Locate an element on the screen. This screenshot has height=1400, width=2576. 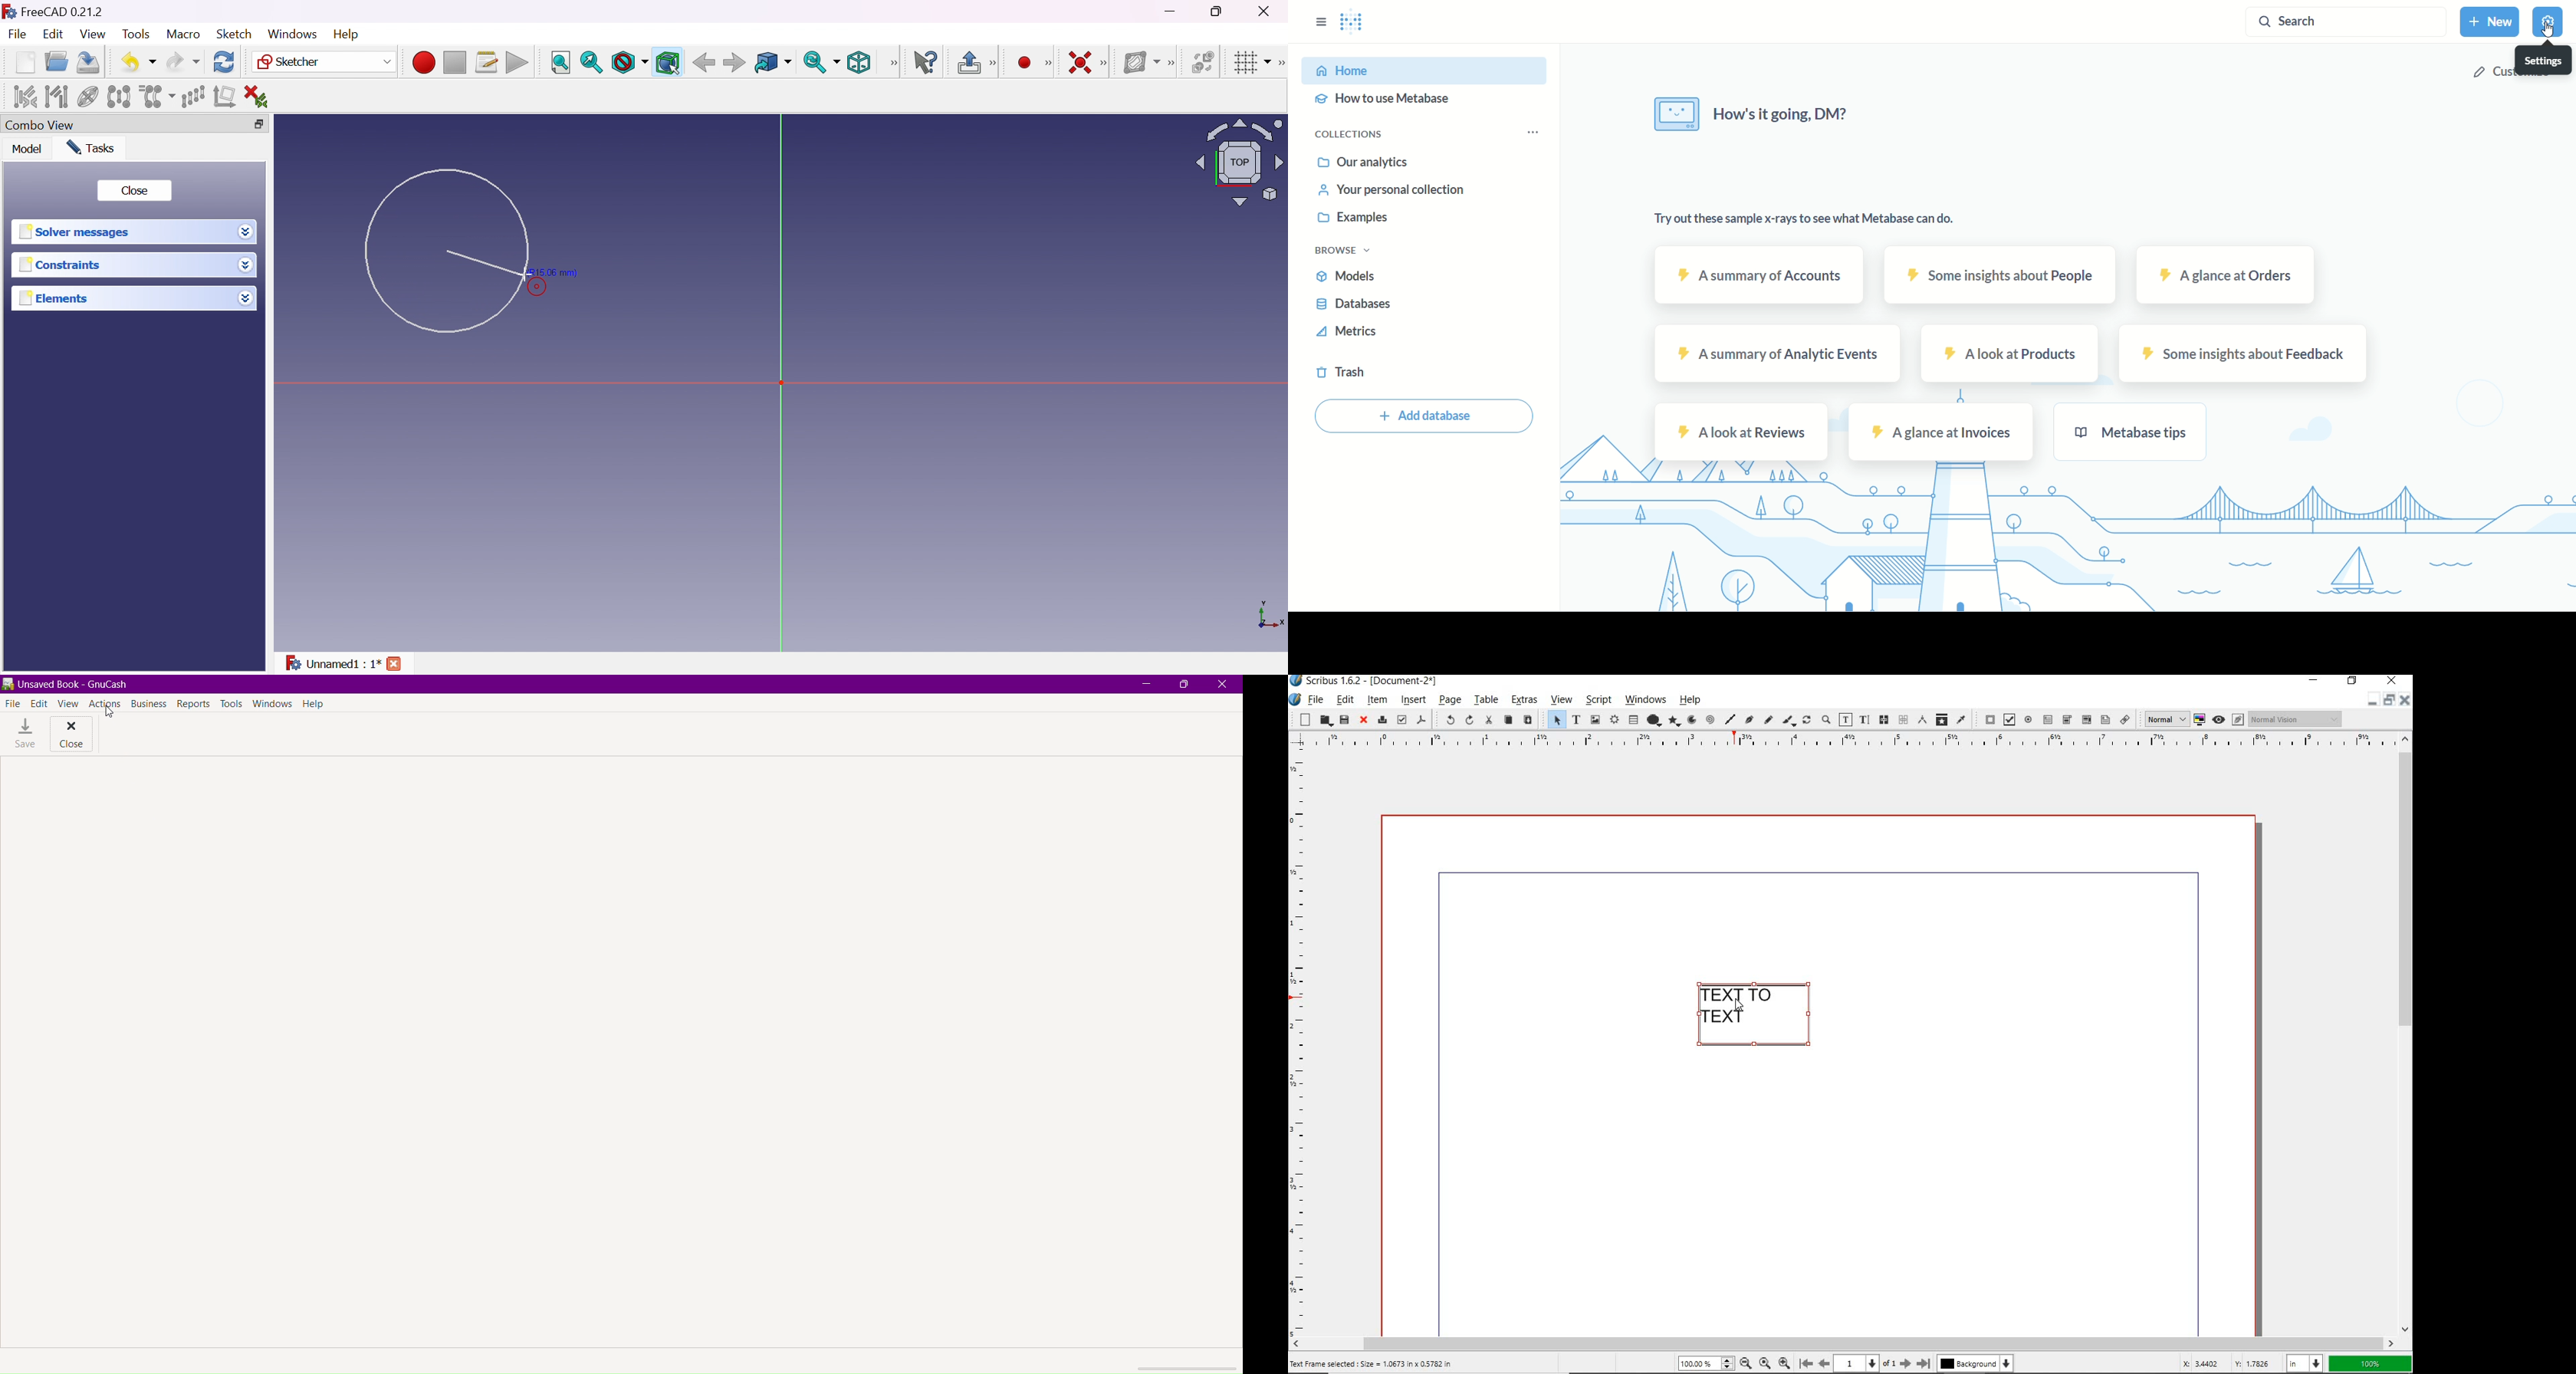
x, y axis is located at coordinates (1269, 616).